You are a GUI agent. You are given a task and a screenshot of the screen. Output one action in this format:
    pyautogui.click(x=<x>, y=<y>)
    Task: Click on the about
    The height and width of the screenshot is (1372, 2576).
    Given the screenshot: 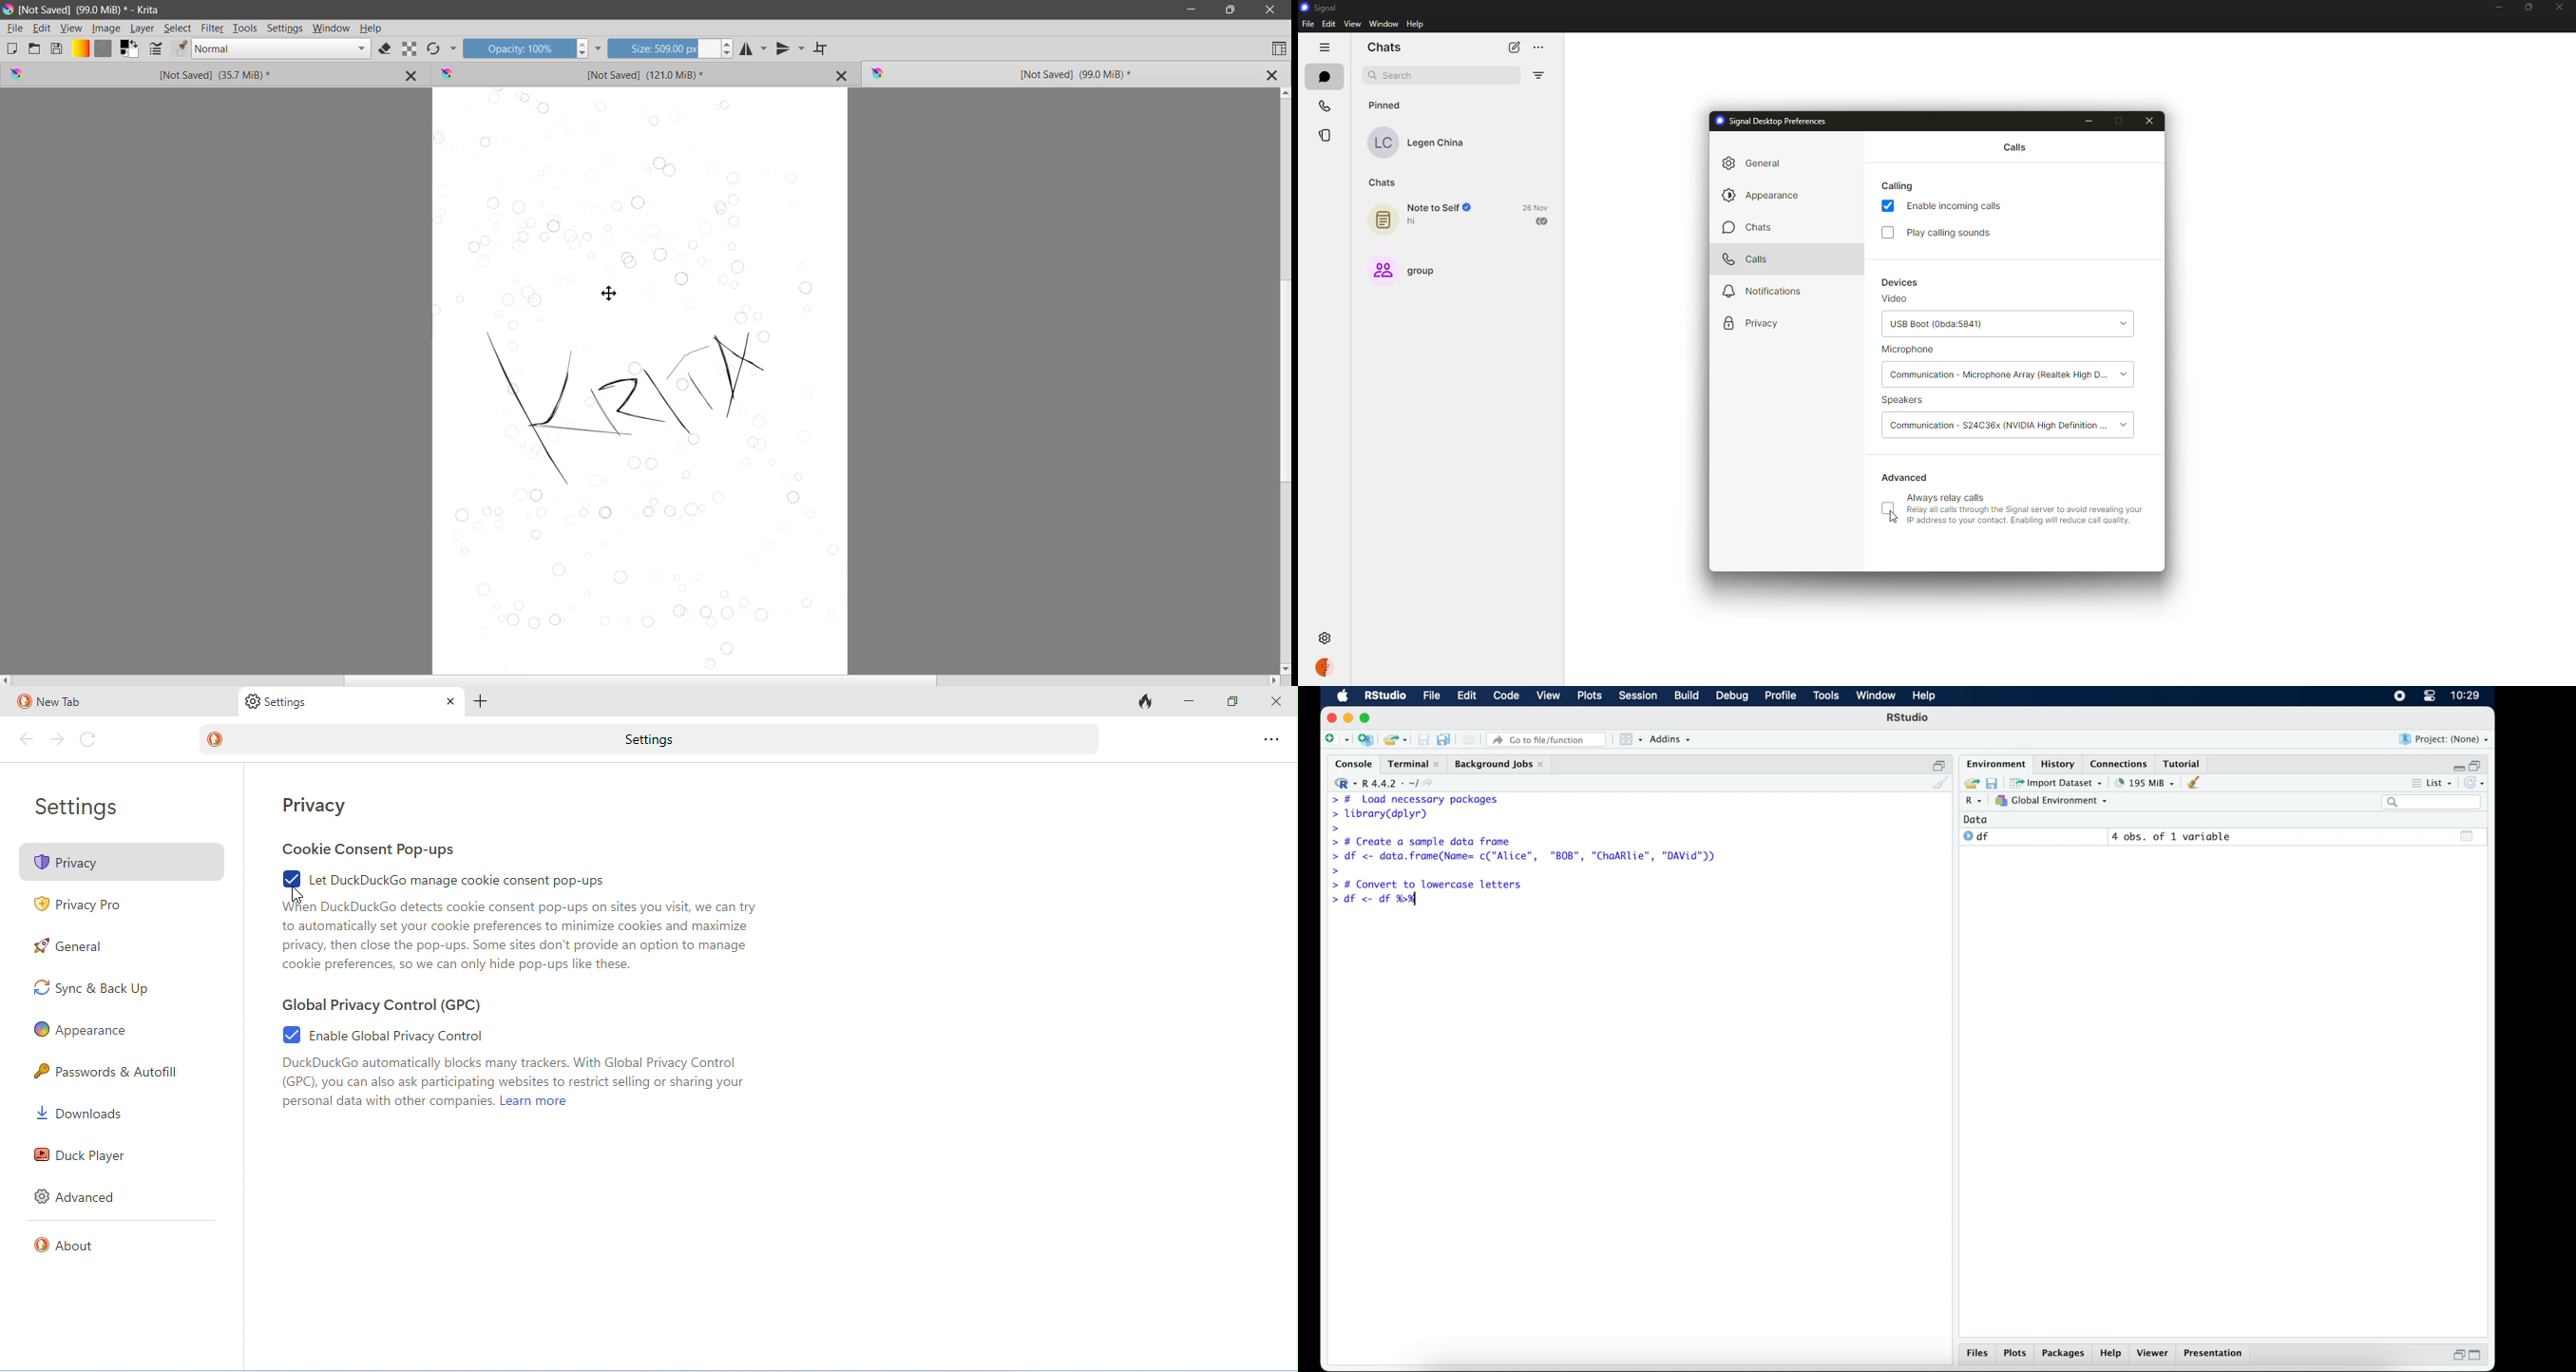 What is the action you would take?
    pyautogui.click(x=67, y=1245)
    